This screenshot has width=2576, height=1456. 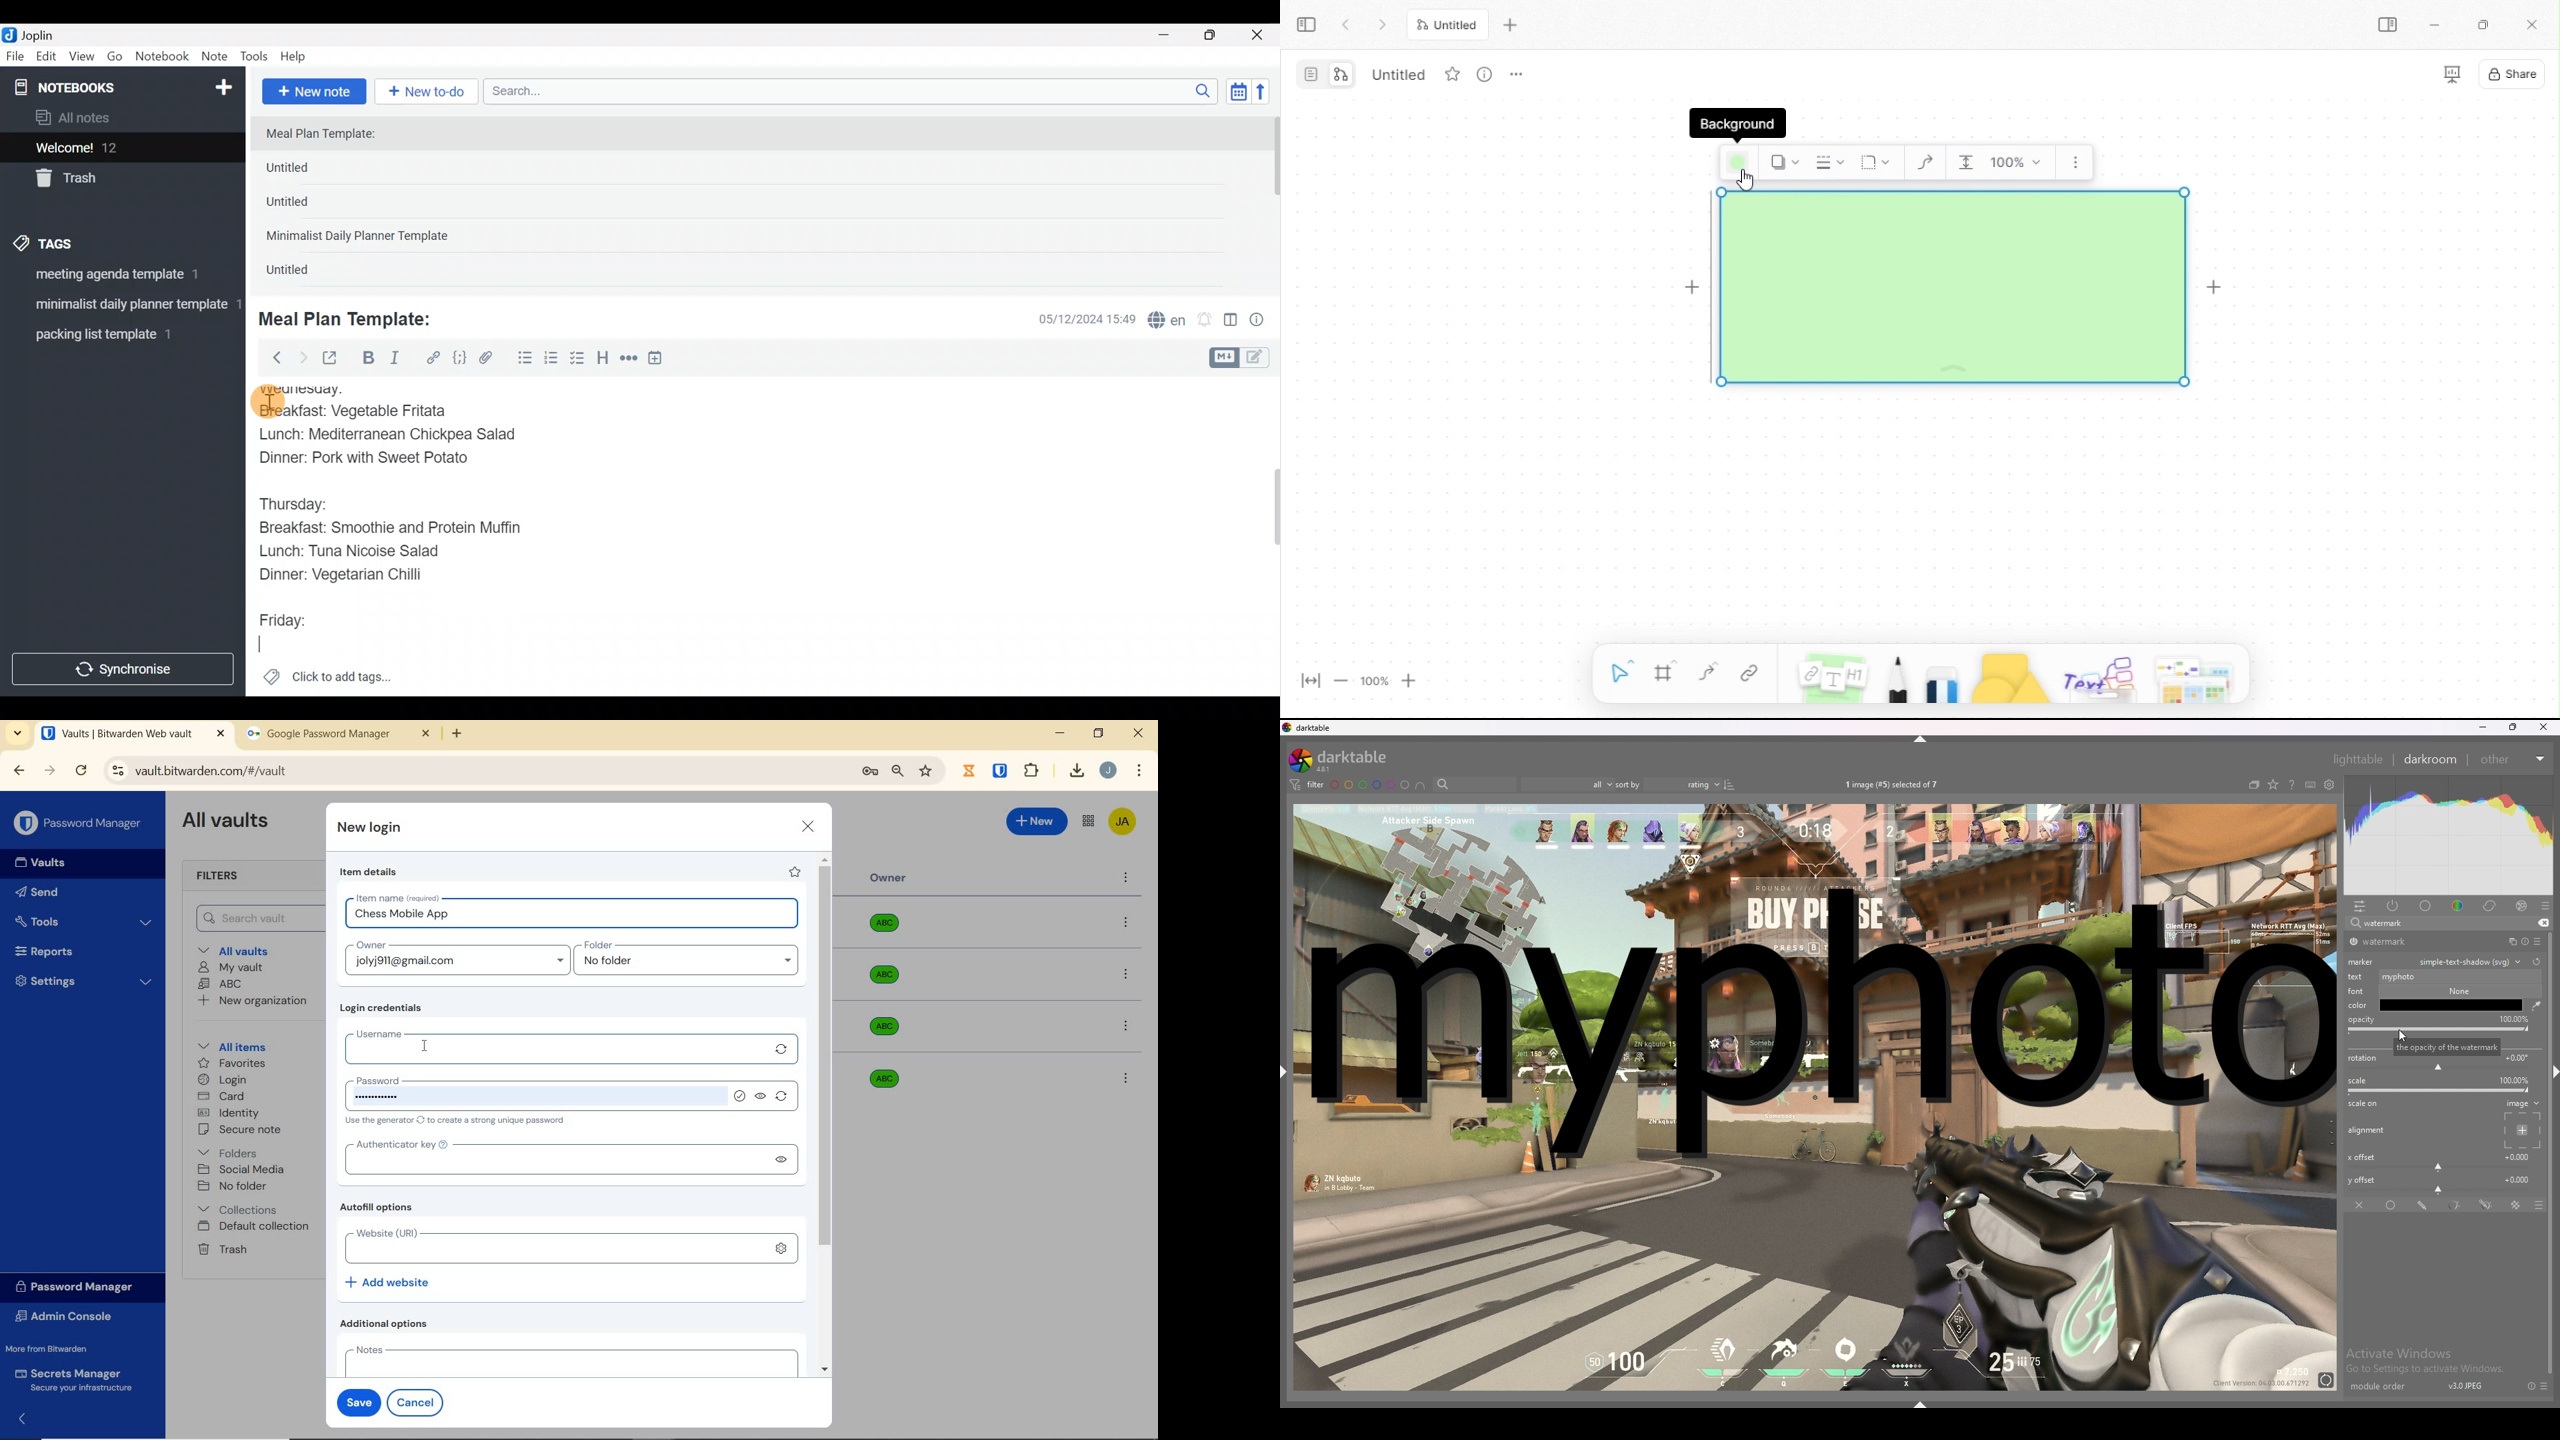 I want to click on lighttable, so click(x=2357, y=759).